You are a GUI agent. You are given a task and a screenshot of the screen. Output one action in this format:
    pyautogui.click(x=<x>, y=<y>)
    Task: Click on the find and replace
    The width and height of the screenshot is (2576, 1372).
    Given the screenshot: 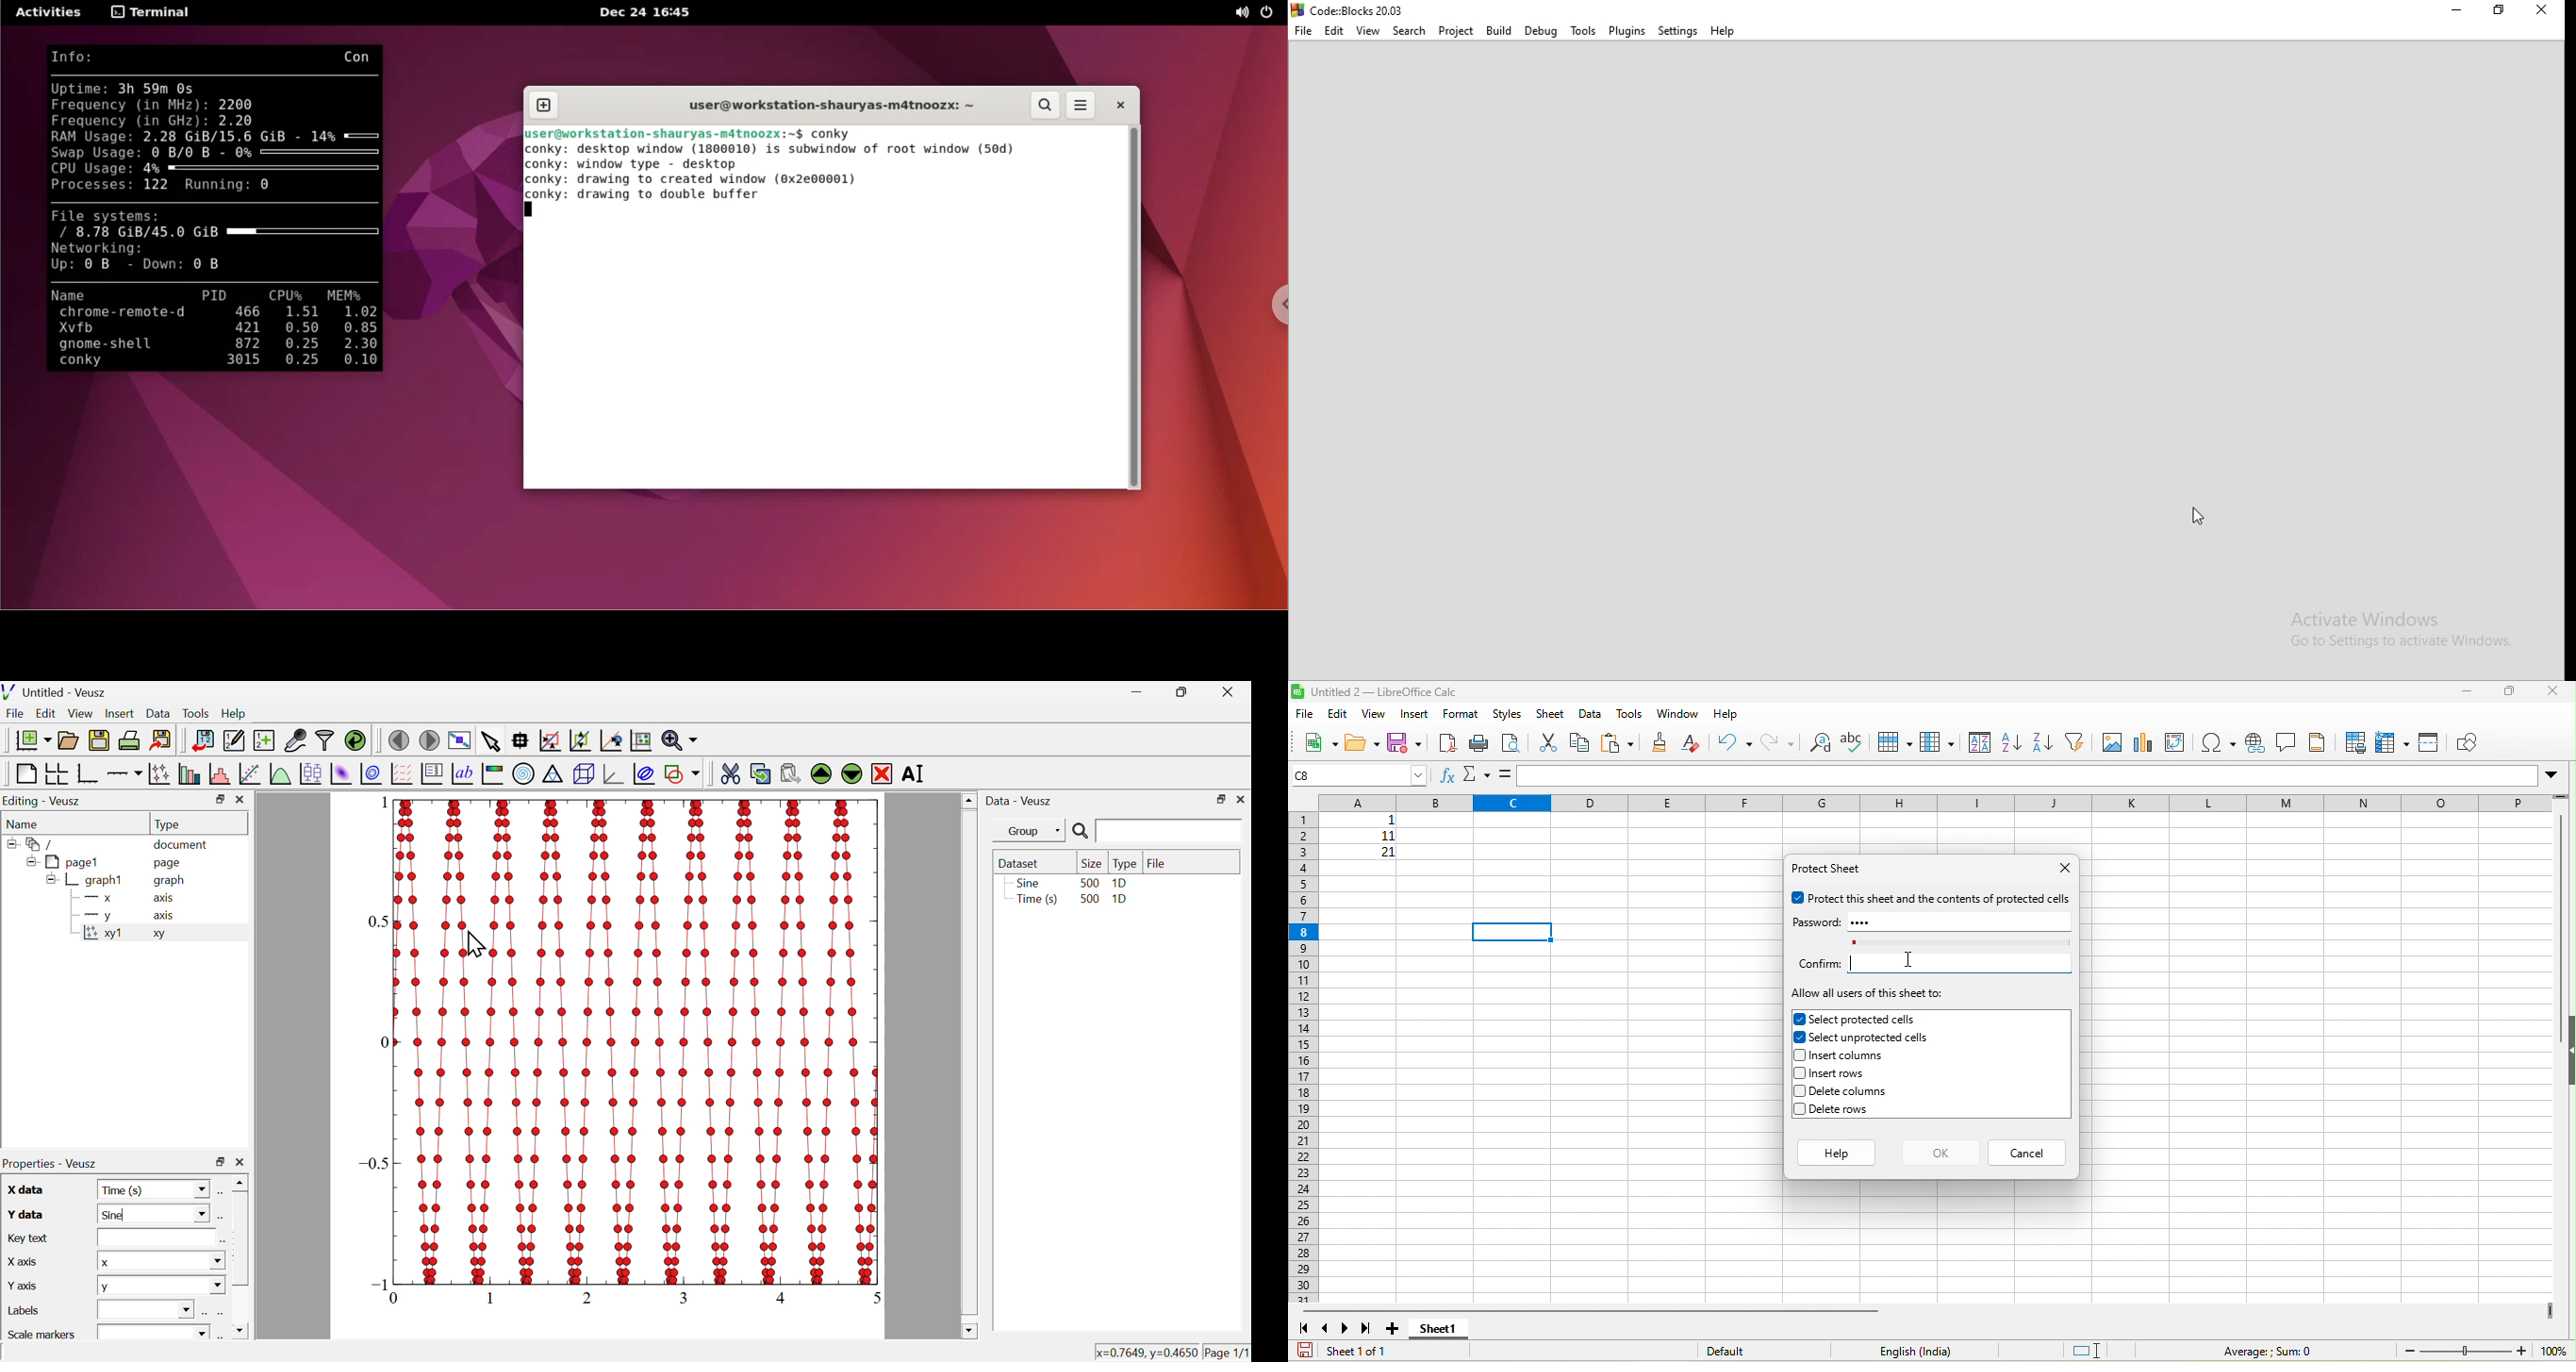 What is the action you would take?
    pyautogui.click(x=1817, y=742)
    